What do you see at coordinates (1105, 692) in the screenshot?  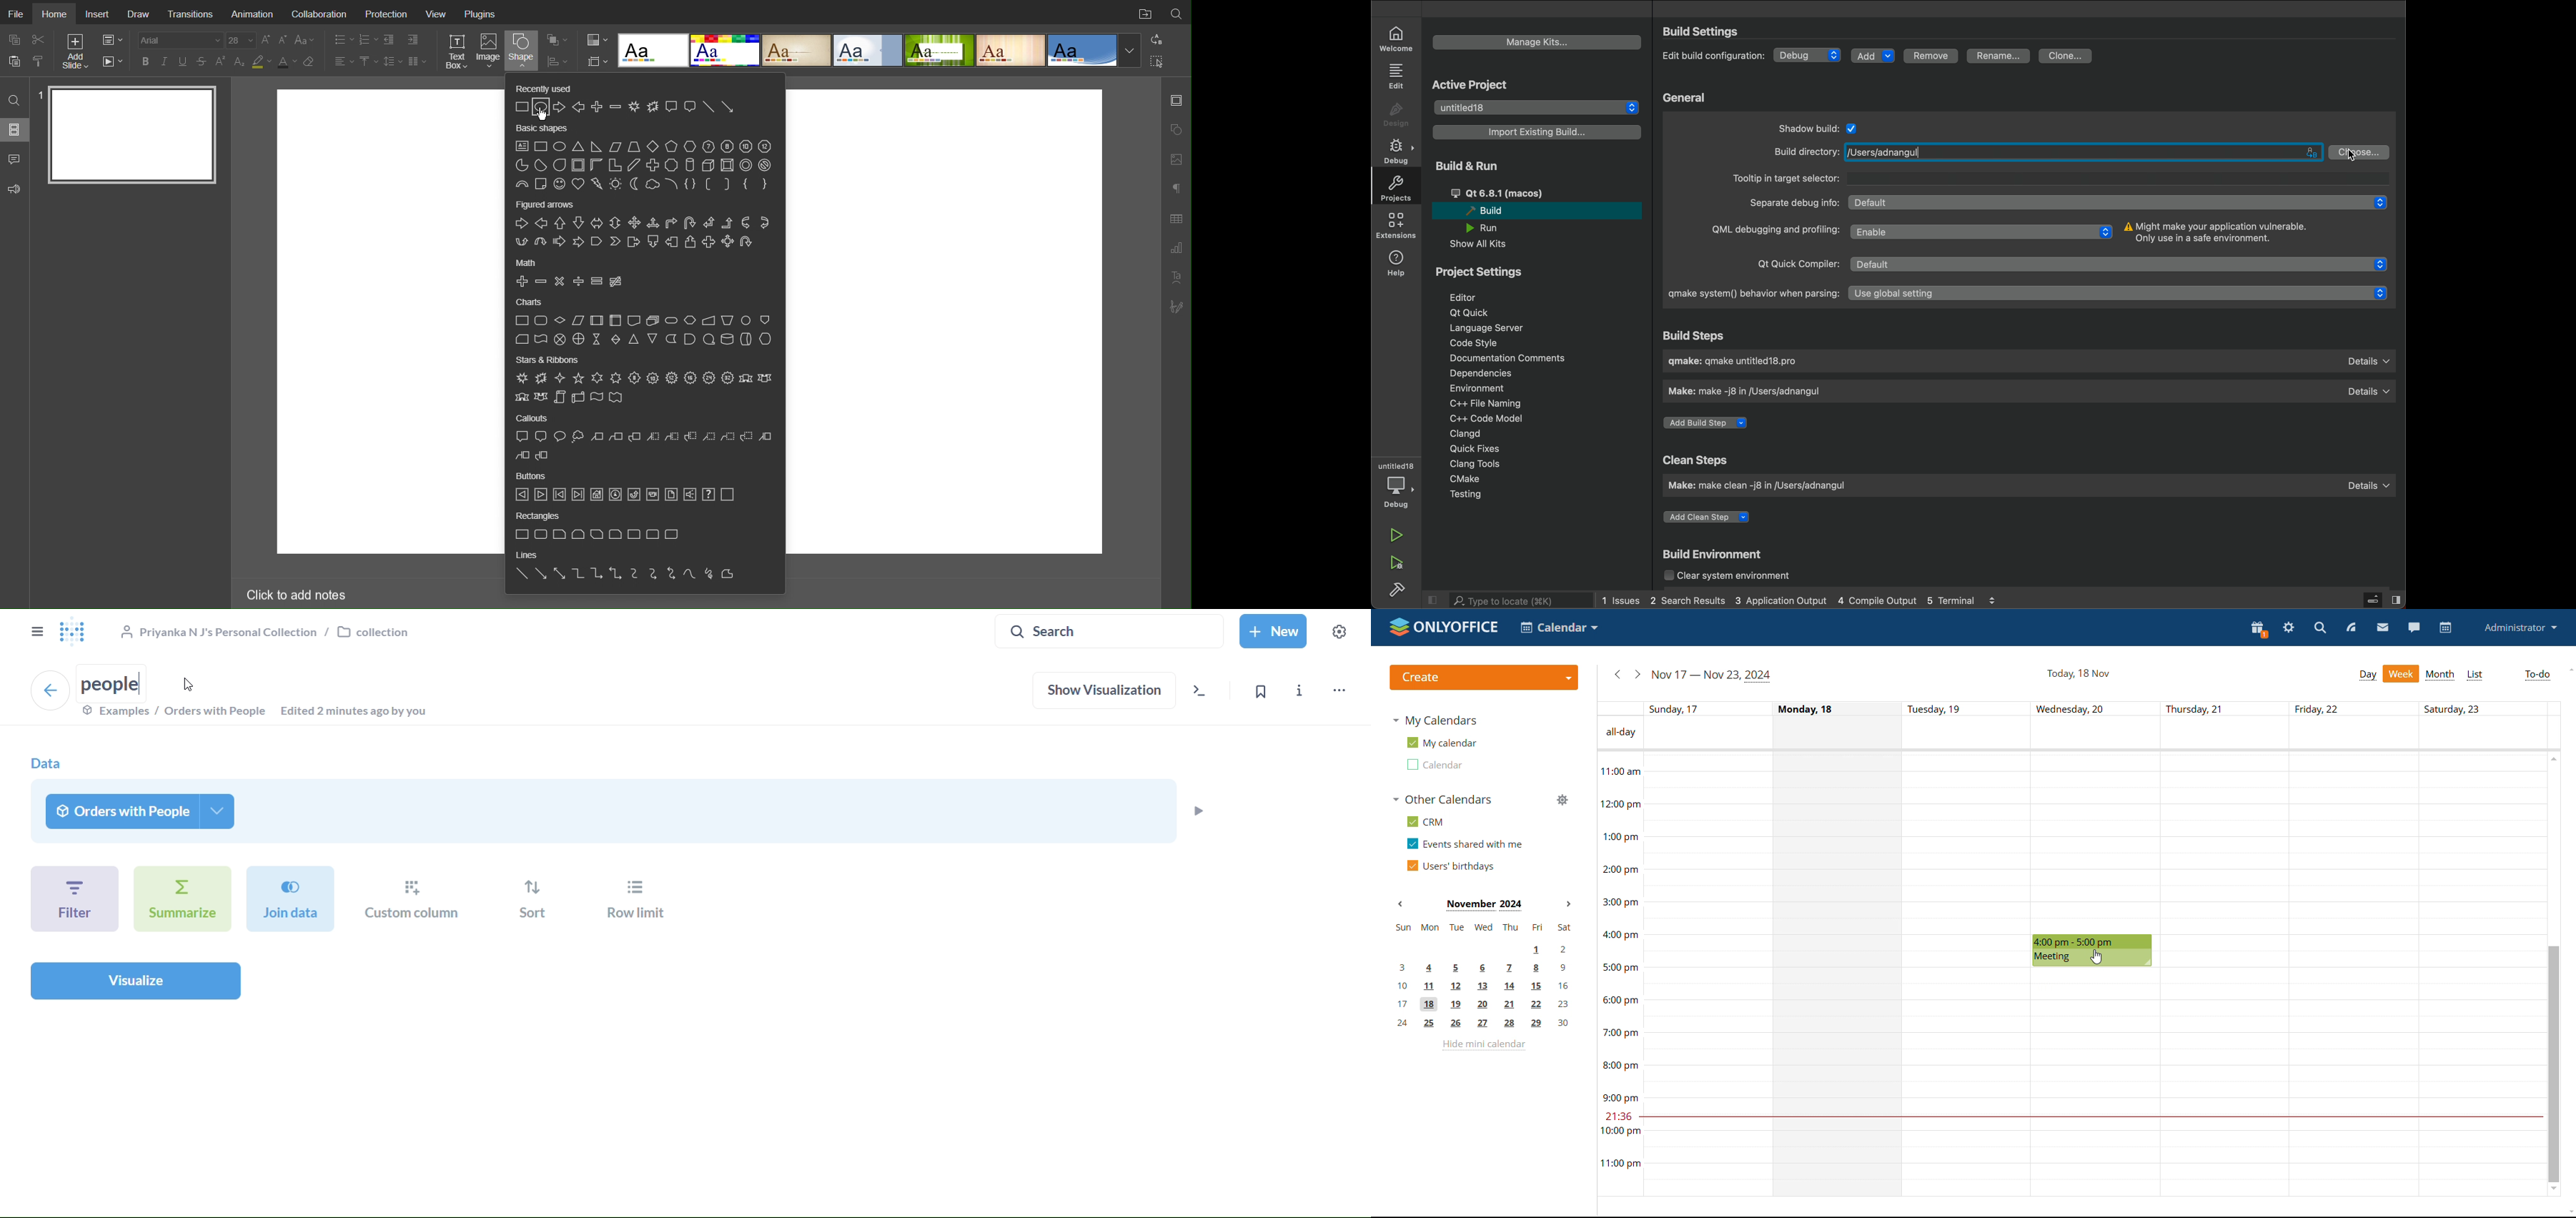 I see `show visualization` at bounding box center [1105, 692].